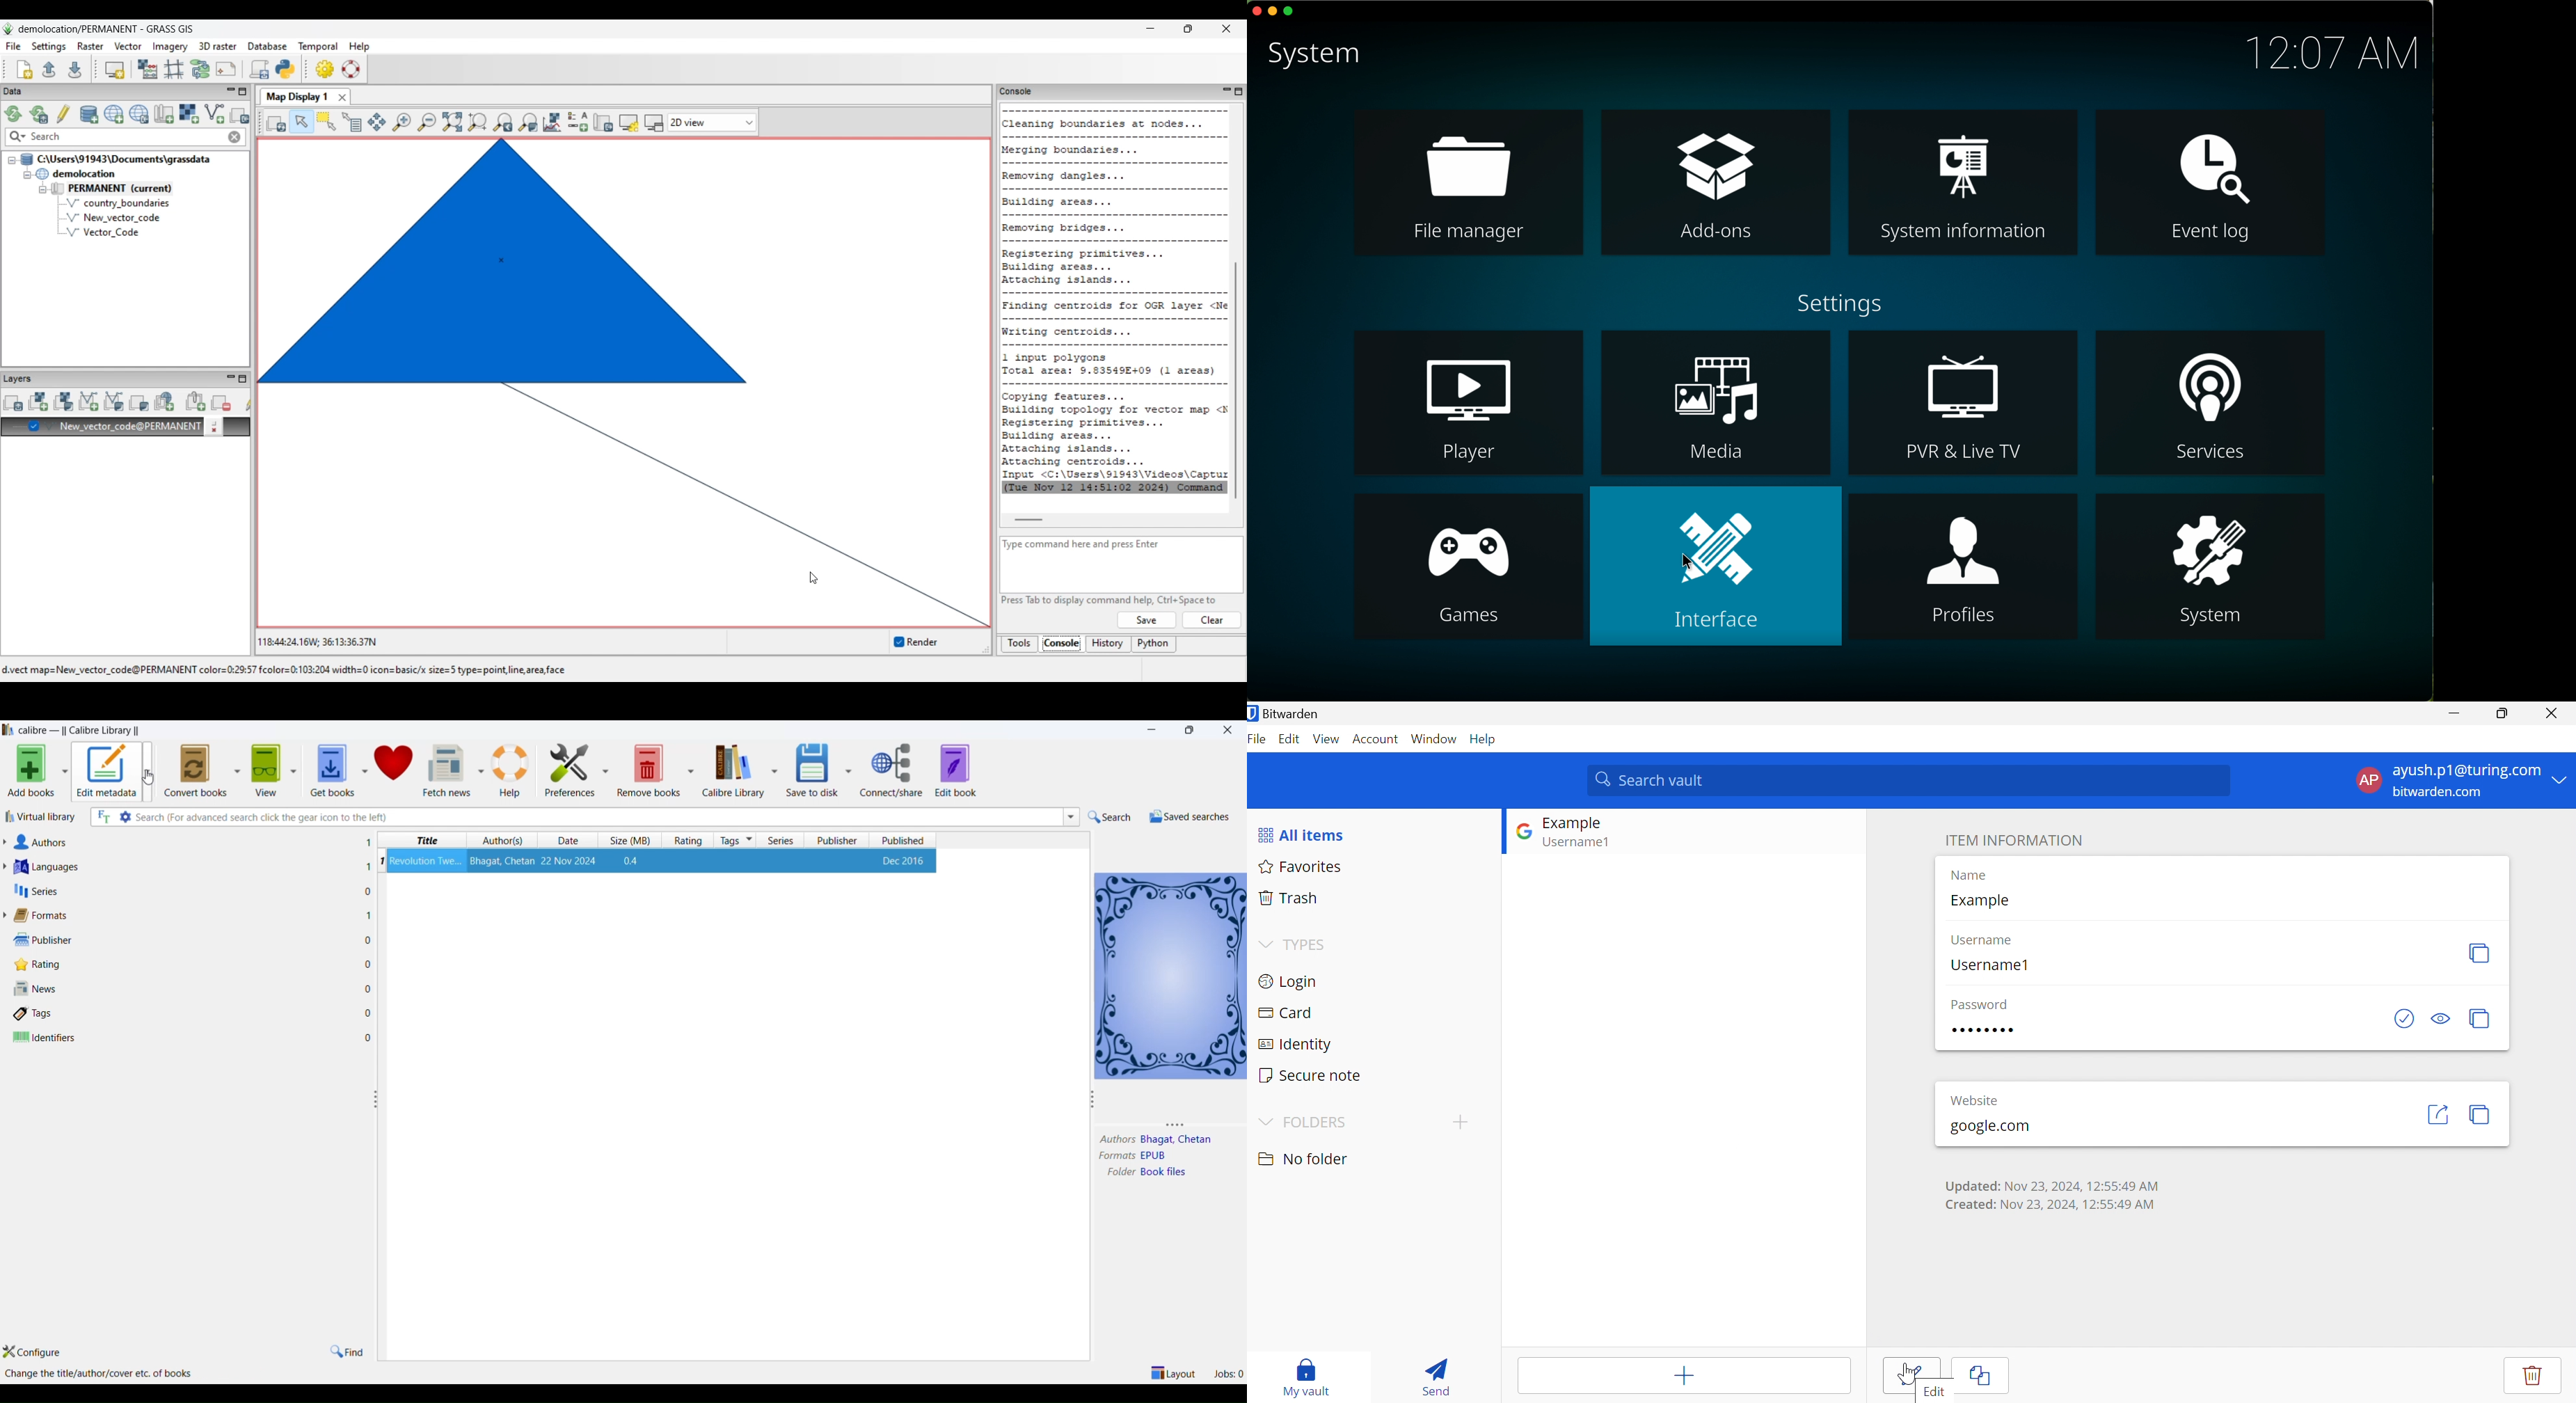 The width and height of the screenshot is (2576, 1428). What do you see at coordinates (849, 770) in the screenshot?
I see `save options dropdown button` at bounding box center [849, 770].